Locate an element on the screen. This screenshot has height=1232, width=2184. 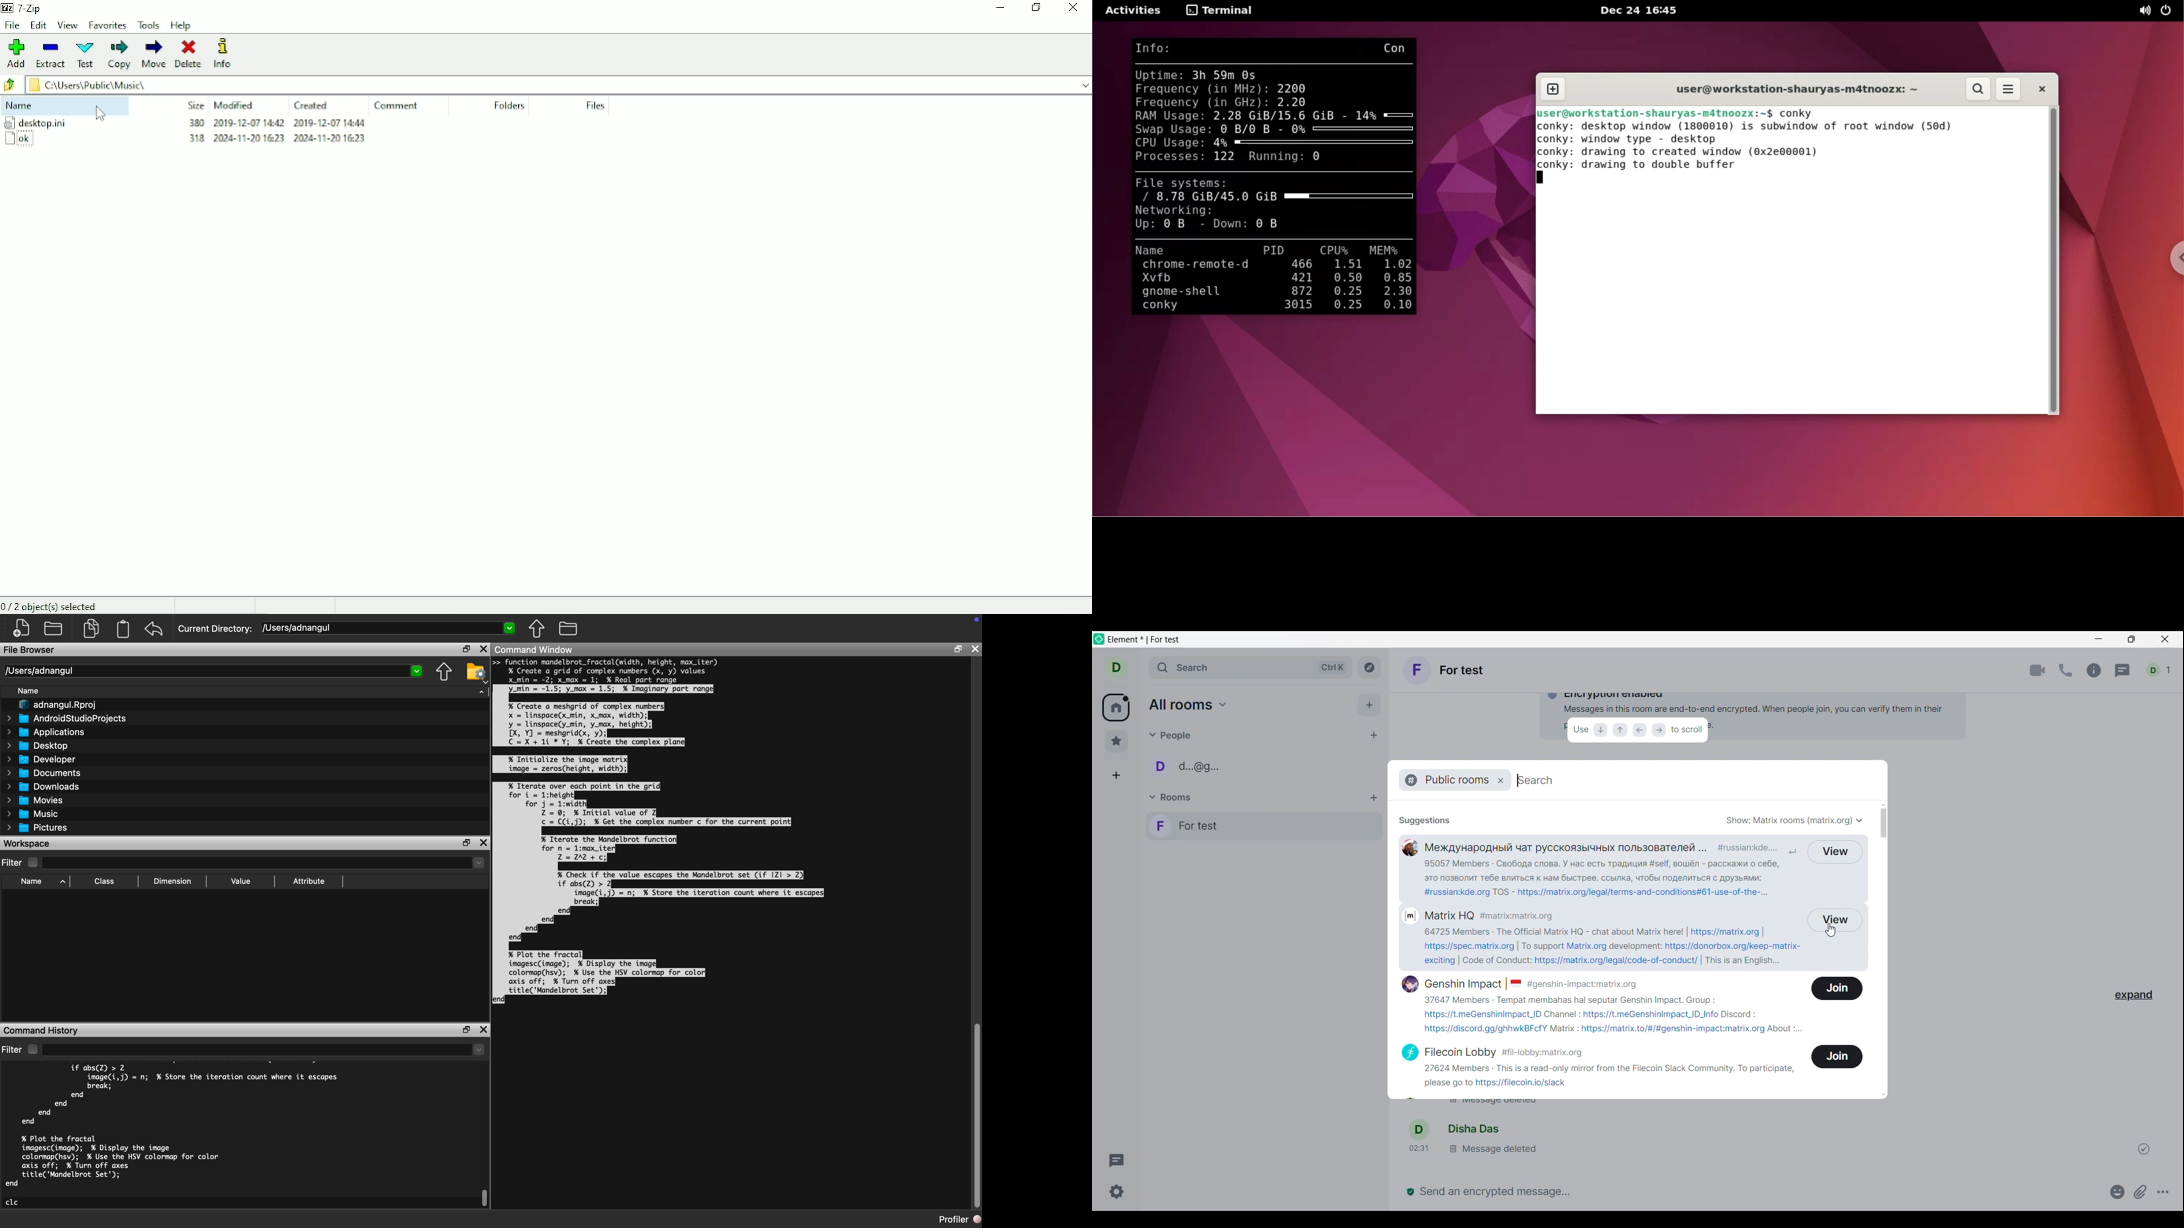
Add is located at coordinates (1370, 704).